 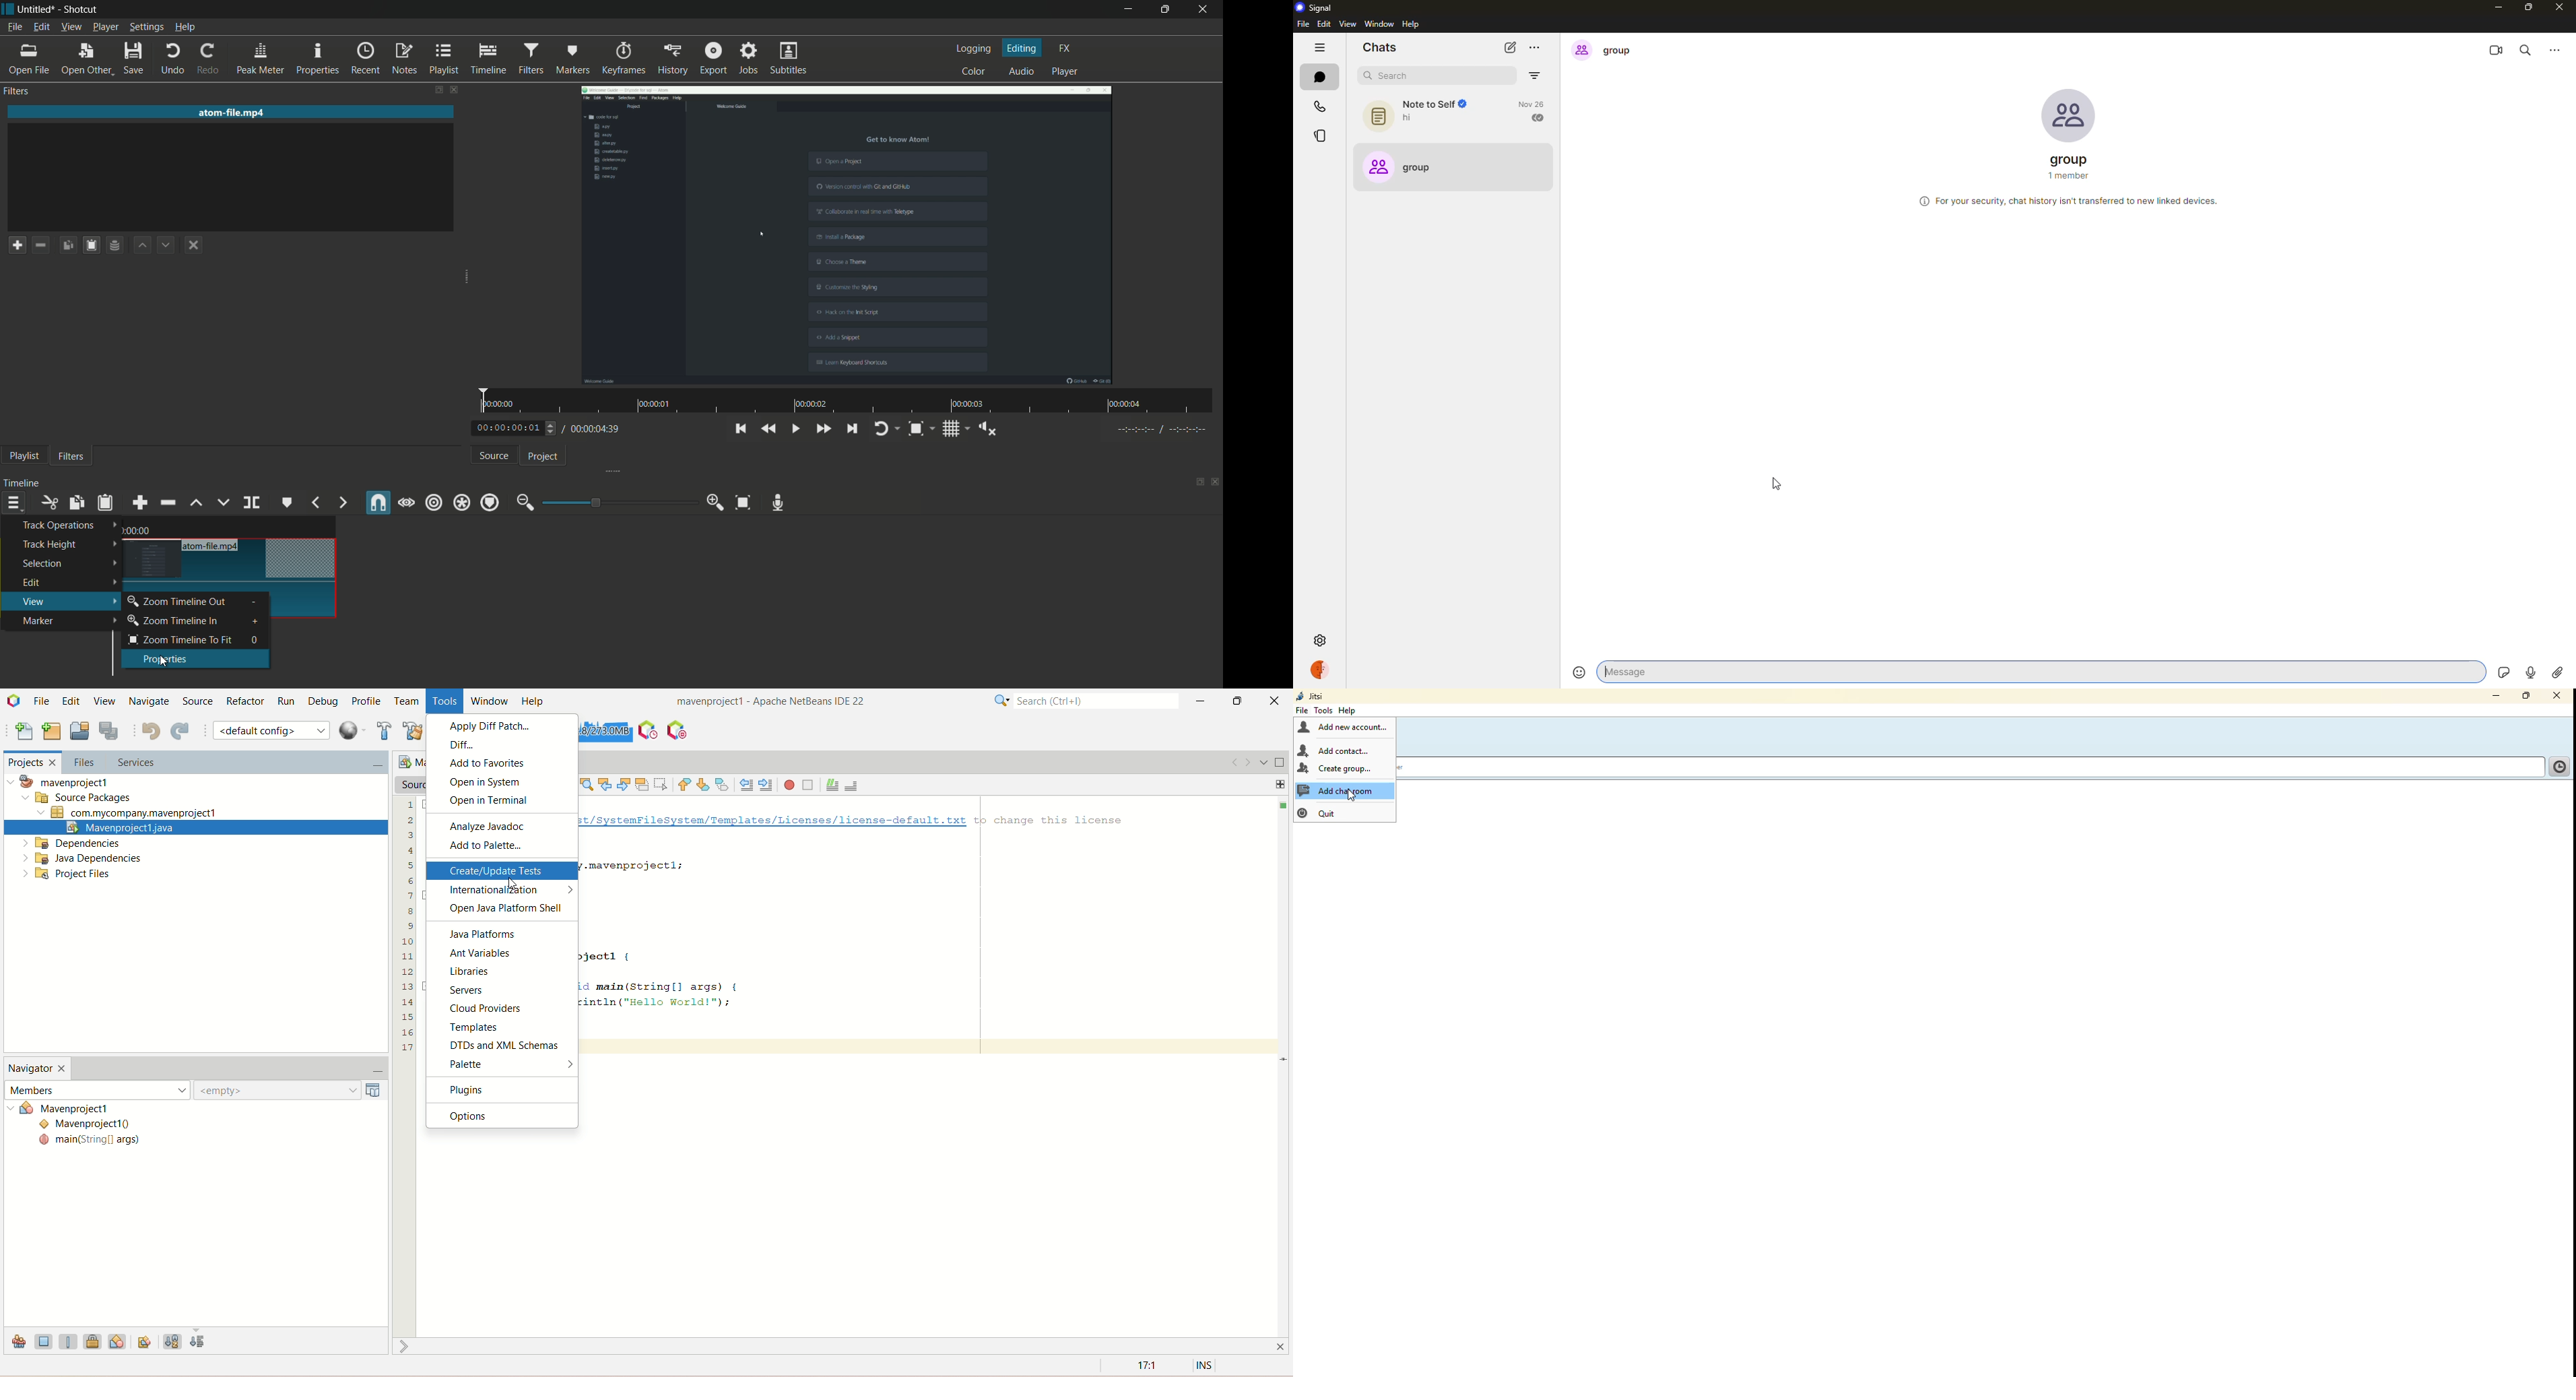 What do you see at coordinates (585, 784) in the screenshot?
I see `find selection` at bounding box center [585, 784].